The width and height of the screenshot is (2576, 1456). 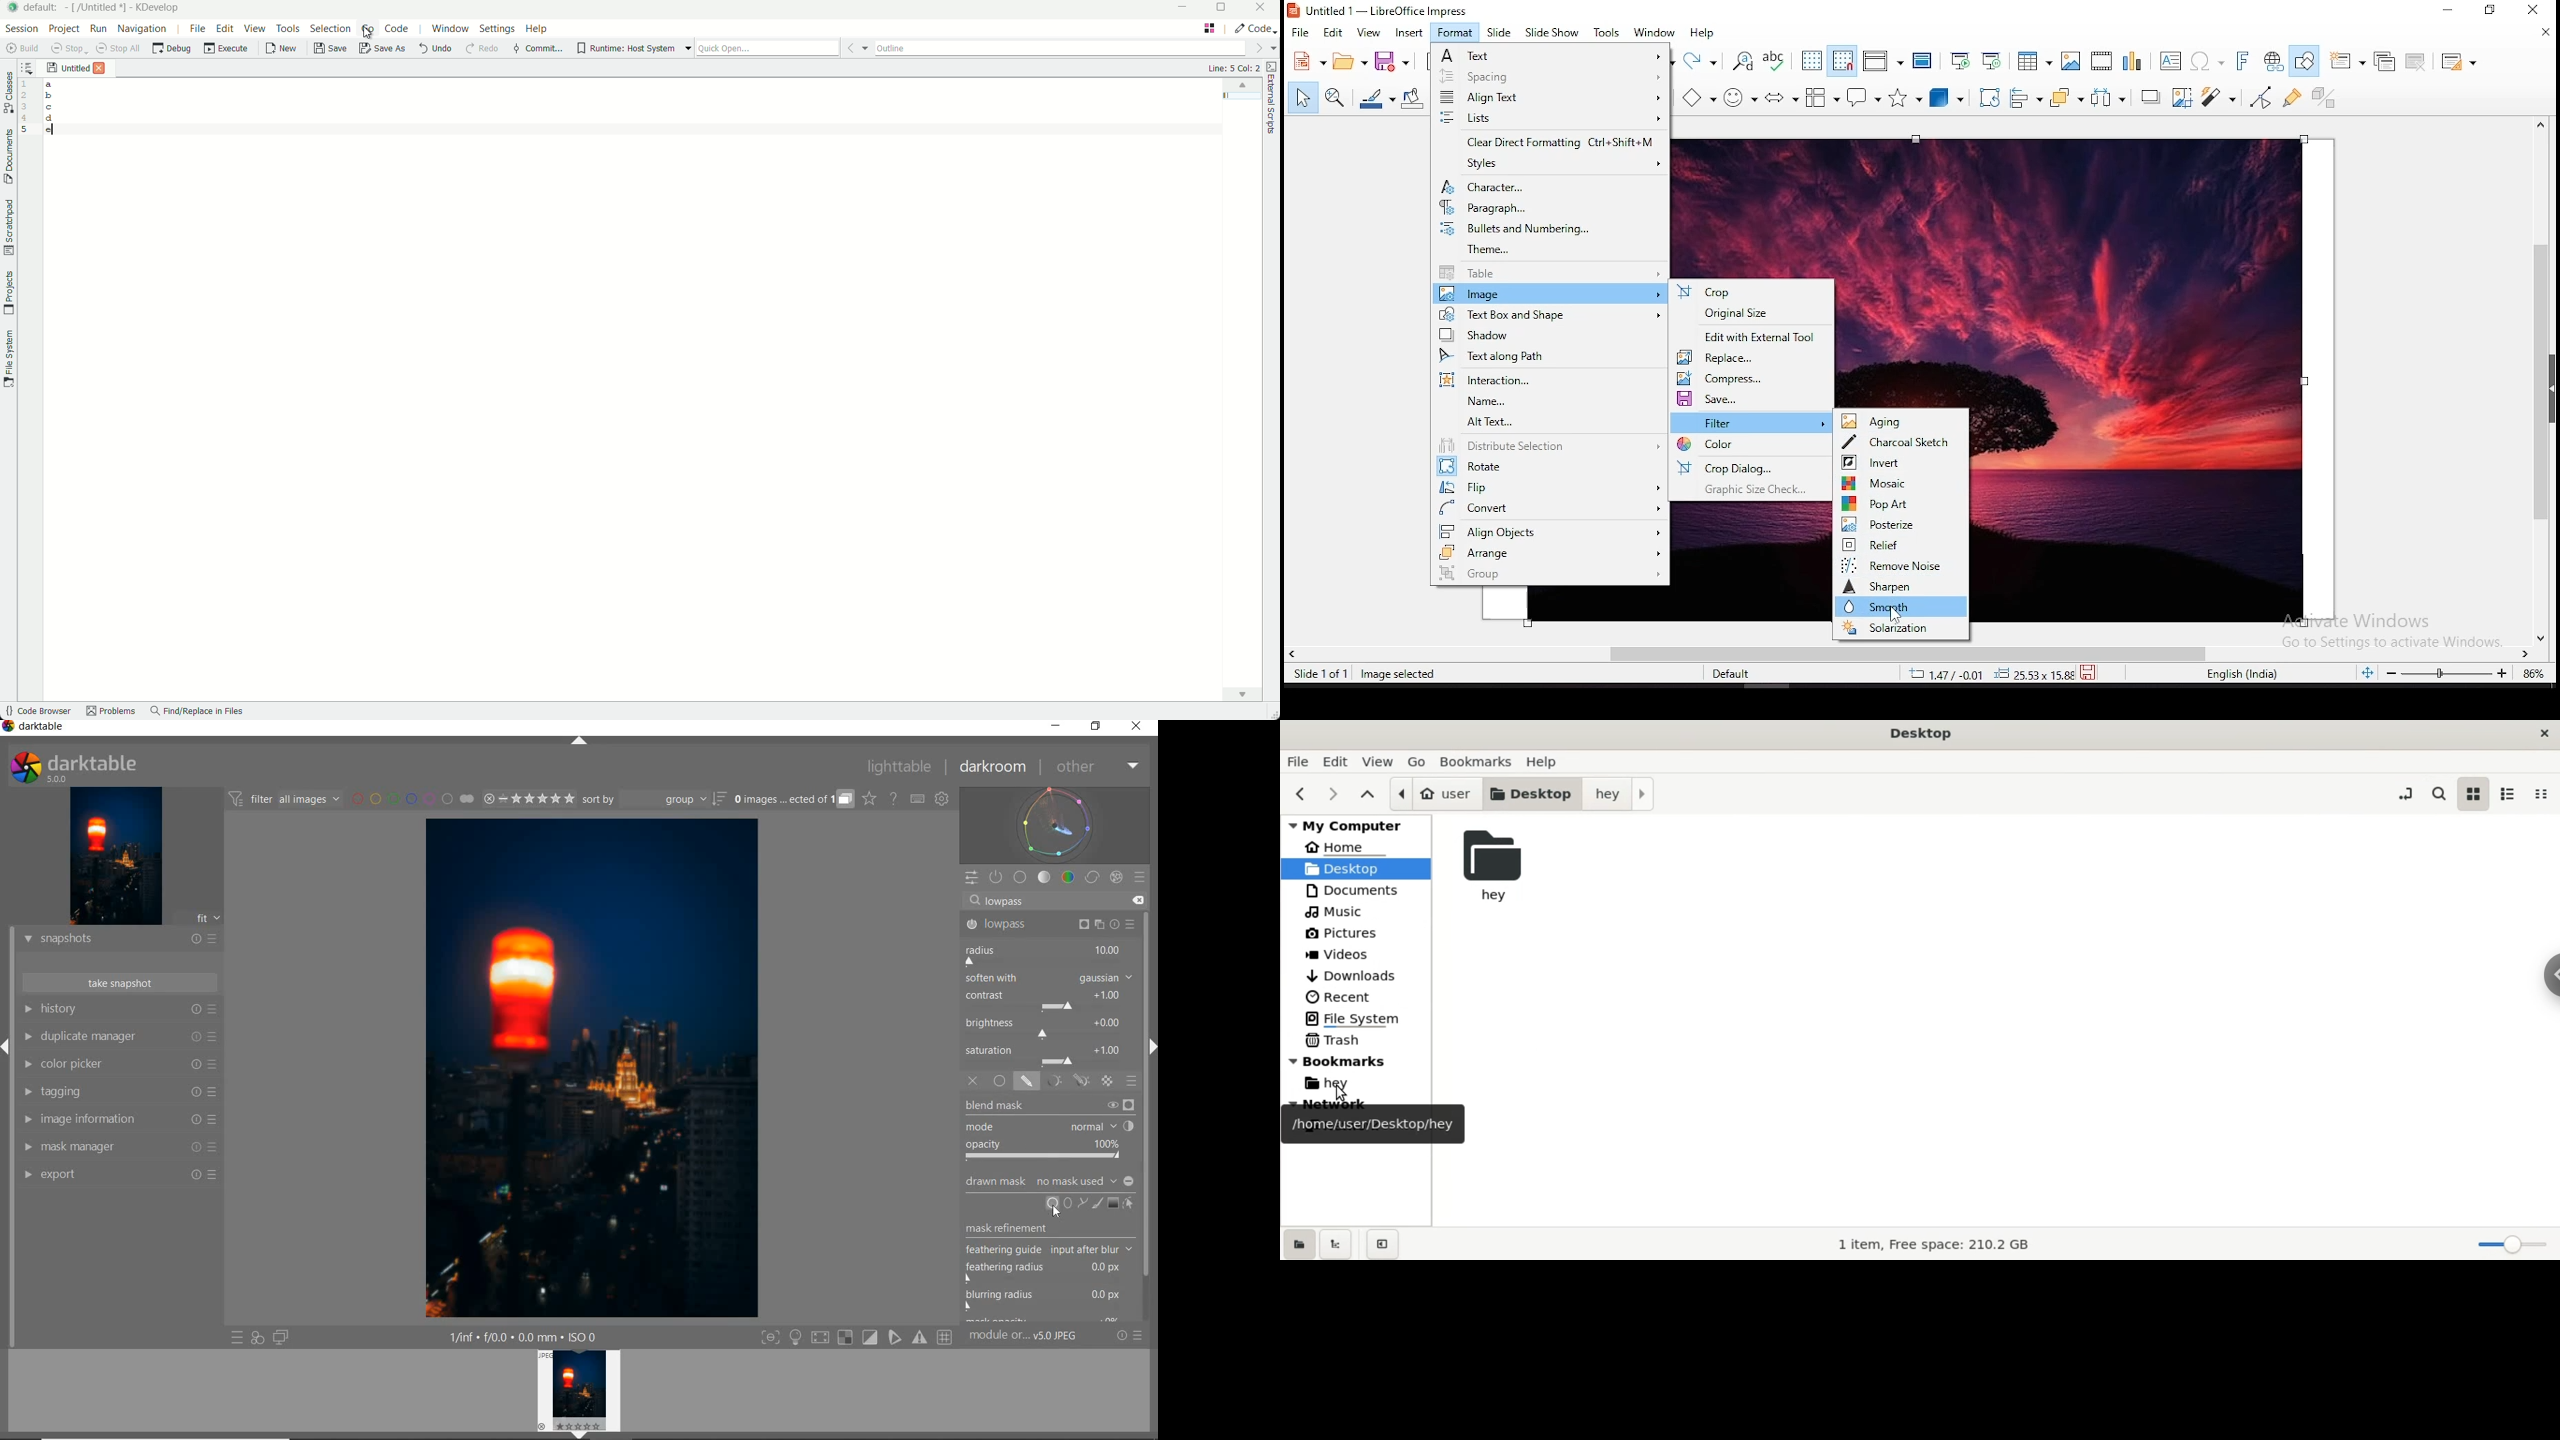 I want to click on CLICK TO CHANGE THE OVERLAYS SHOWN ON THUMBNAILS, so click(x=869, y=800).